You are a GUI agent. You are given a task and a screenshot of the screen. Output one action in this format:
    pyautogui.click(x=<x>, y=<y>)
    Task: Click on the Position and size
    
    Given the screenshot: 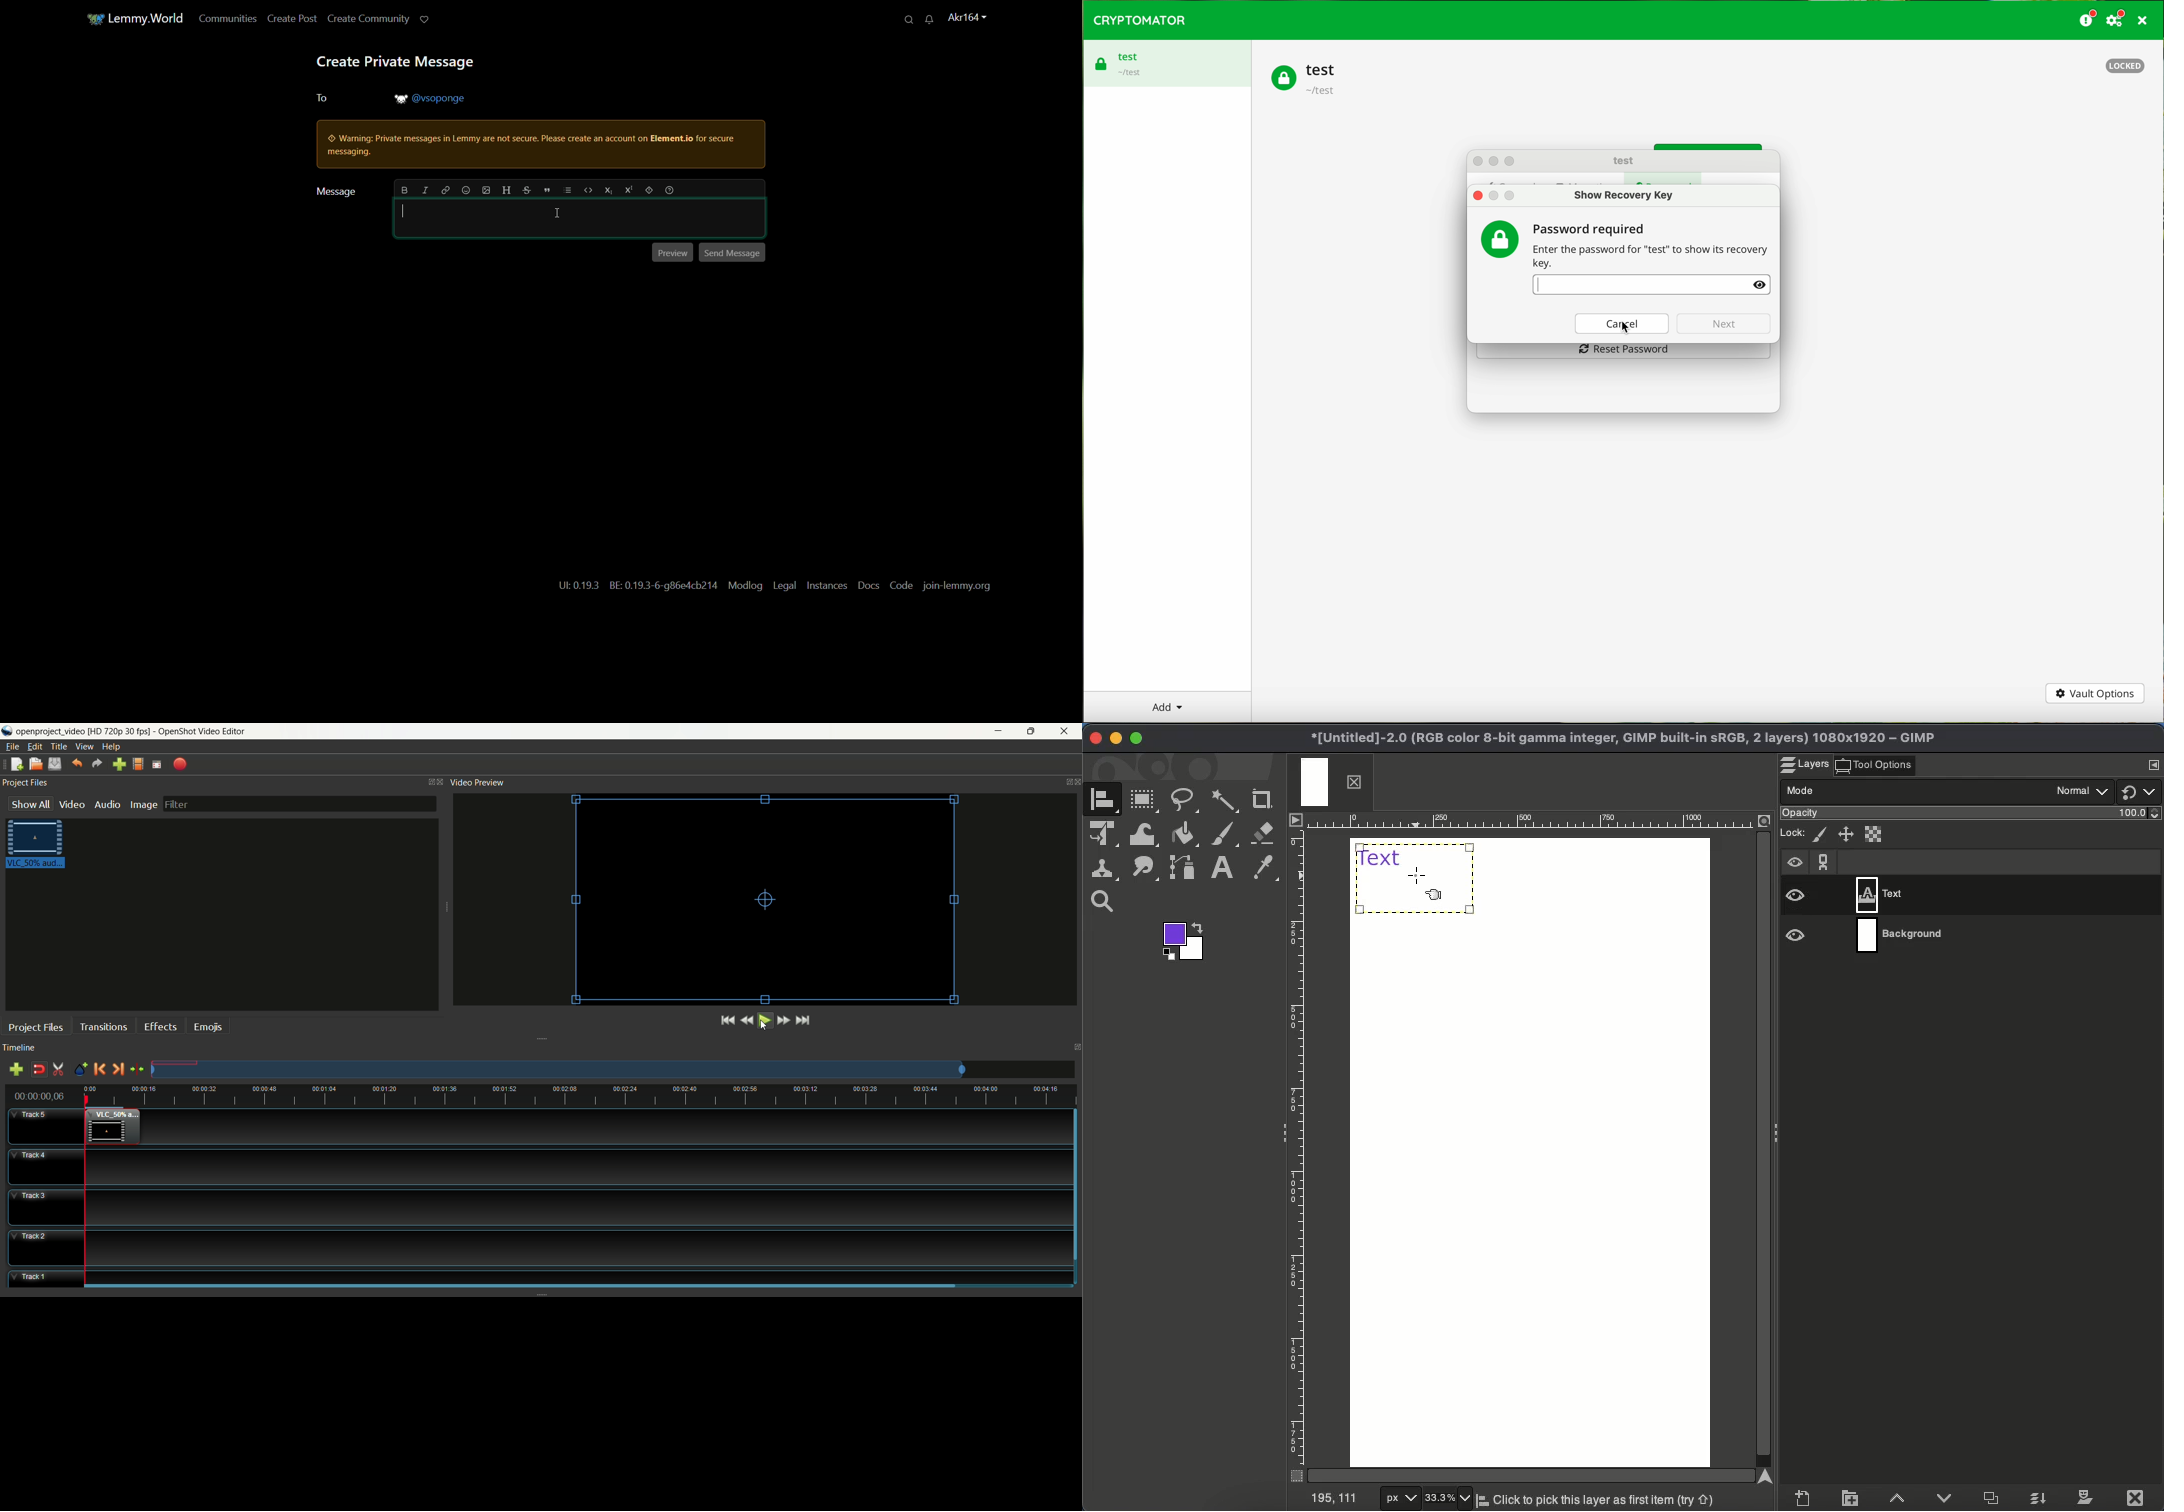 What is the action you would take?
    pyautogui.click(x=1844, y=834)
    